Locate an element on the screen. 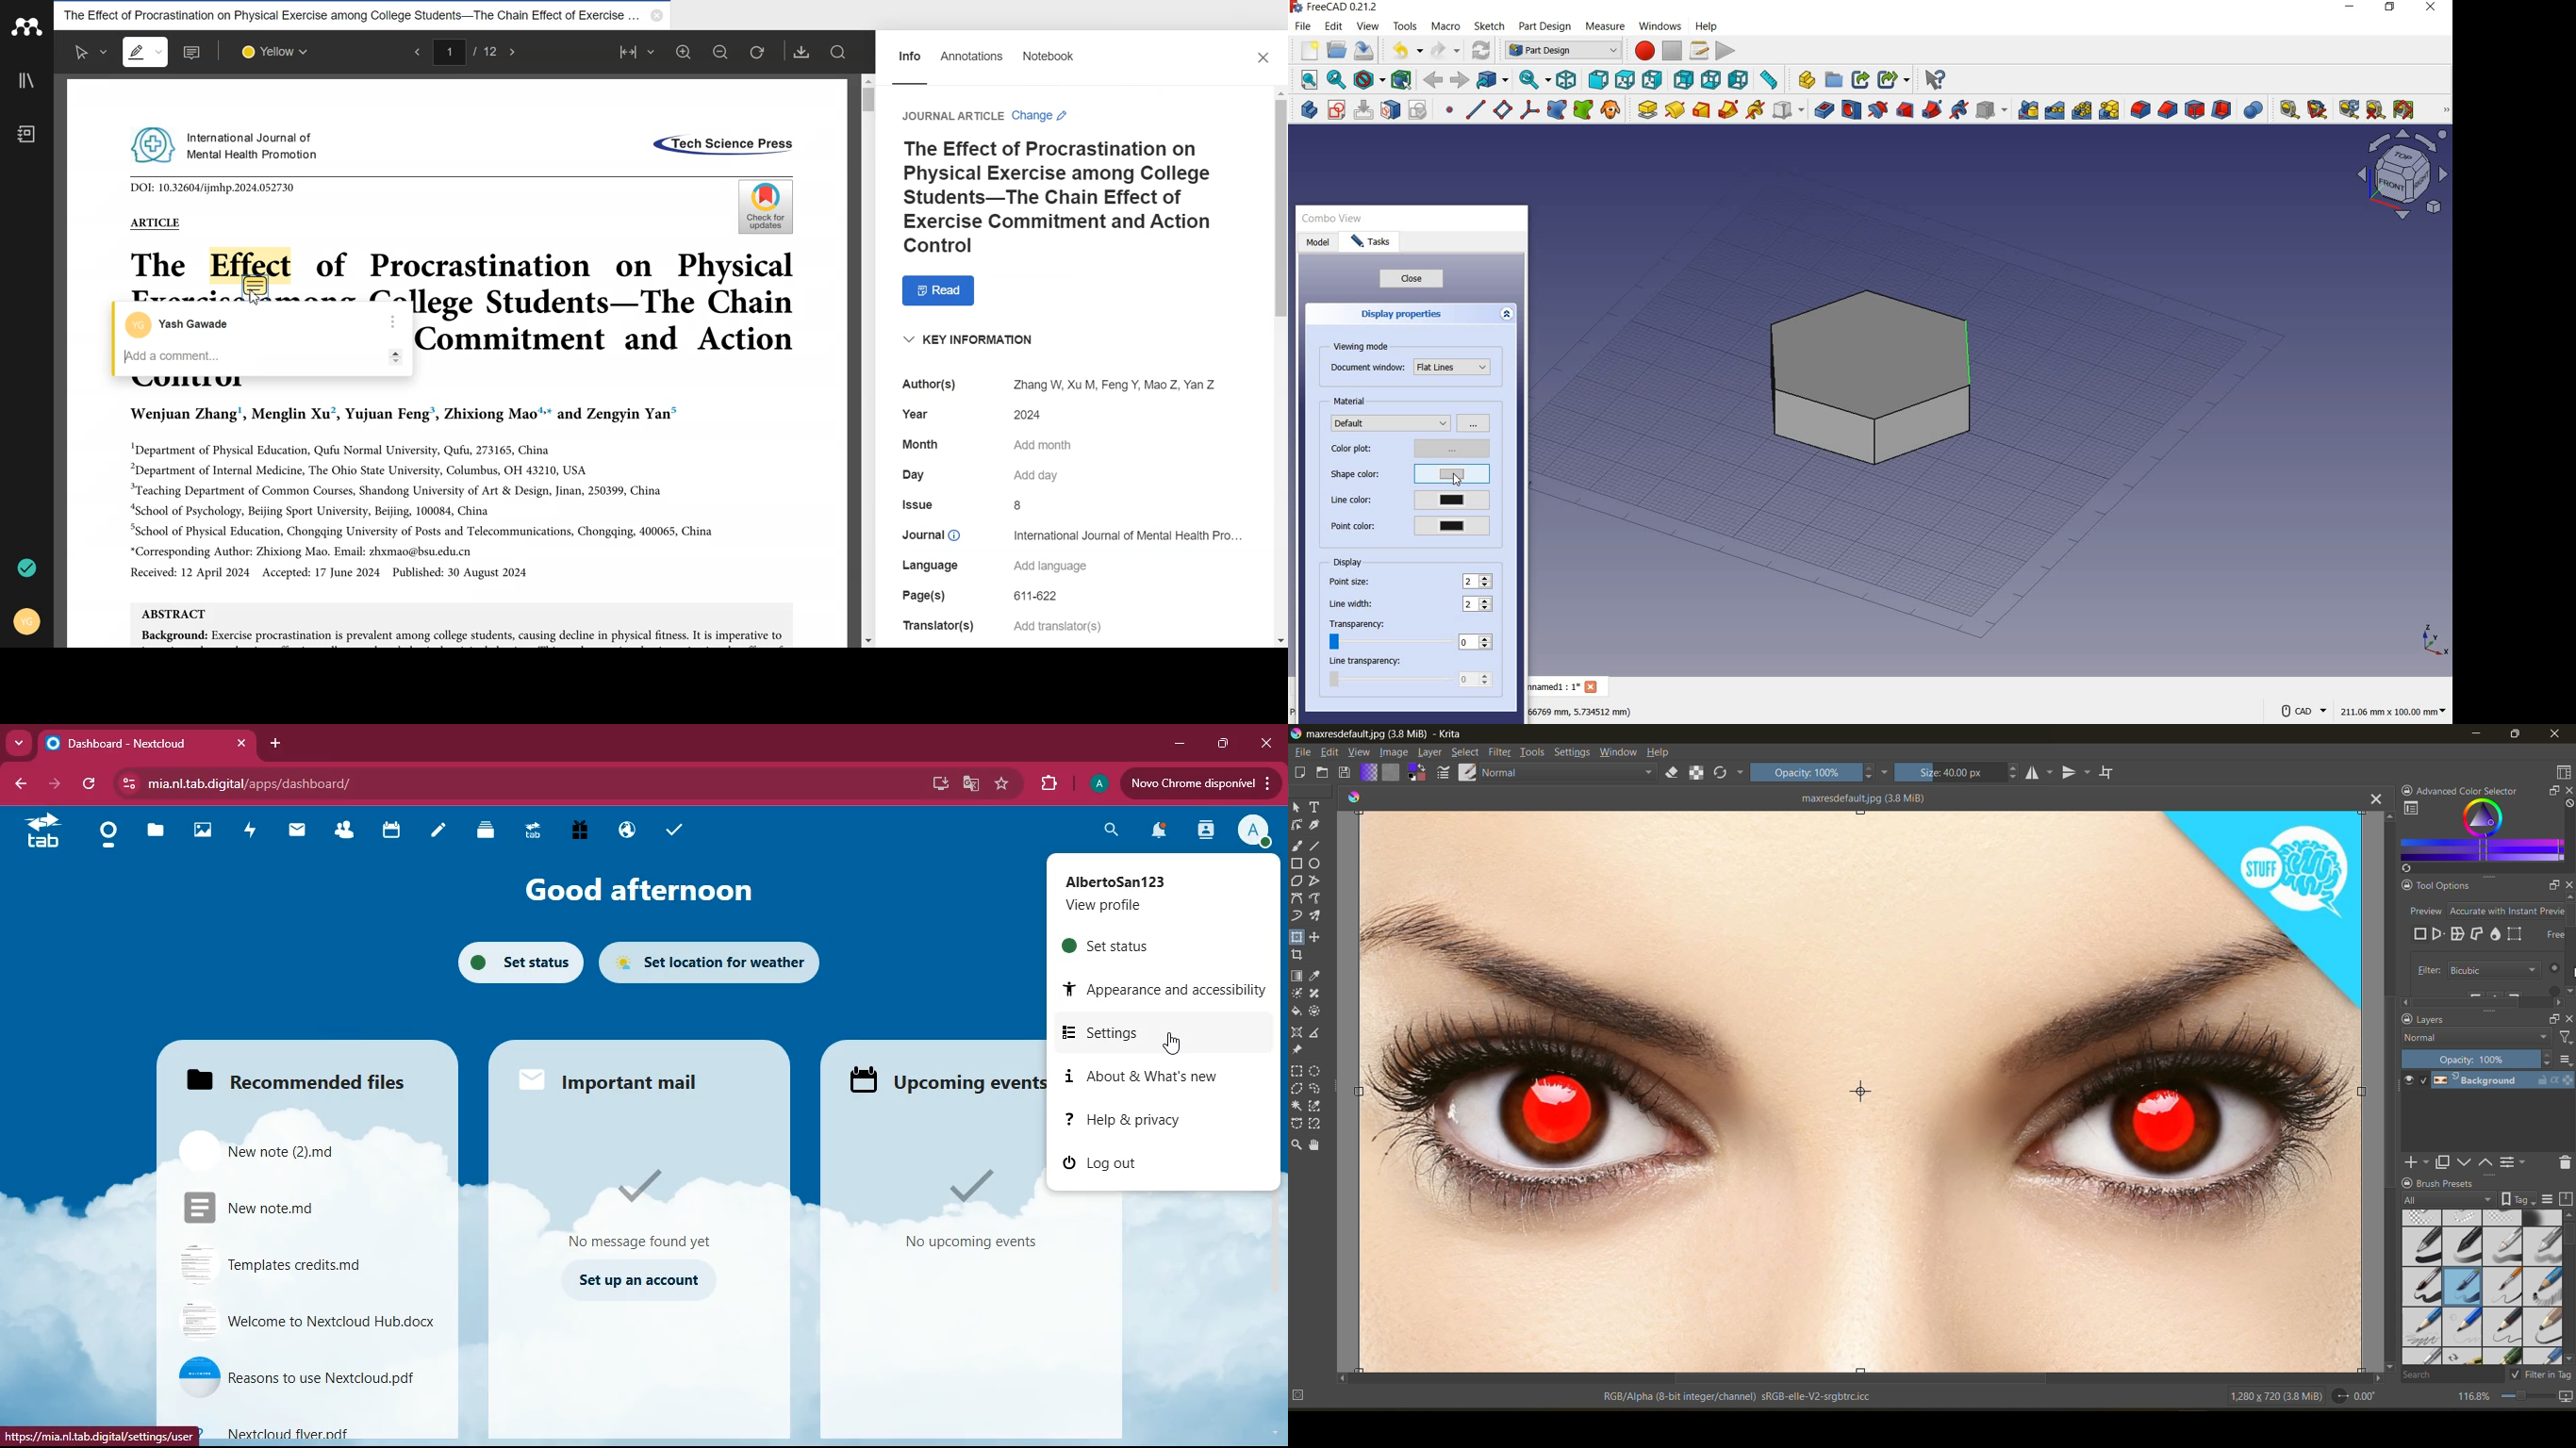  set eraser mode is located at coordinates (1678, 774).